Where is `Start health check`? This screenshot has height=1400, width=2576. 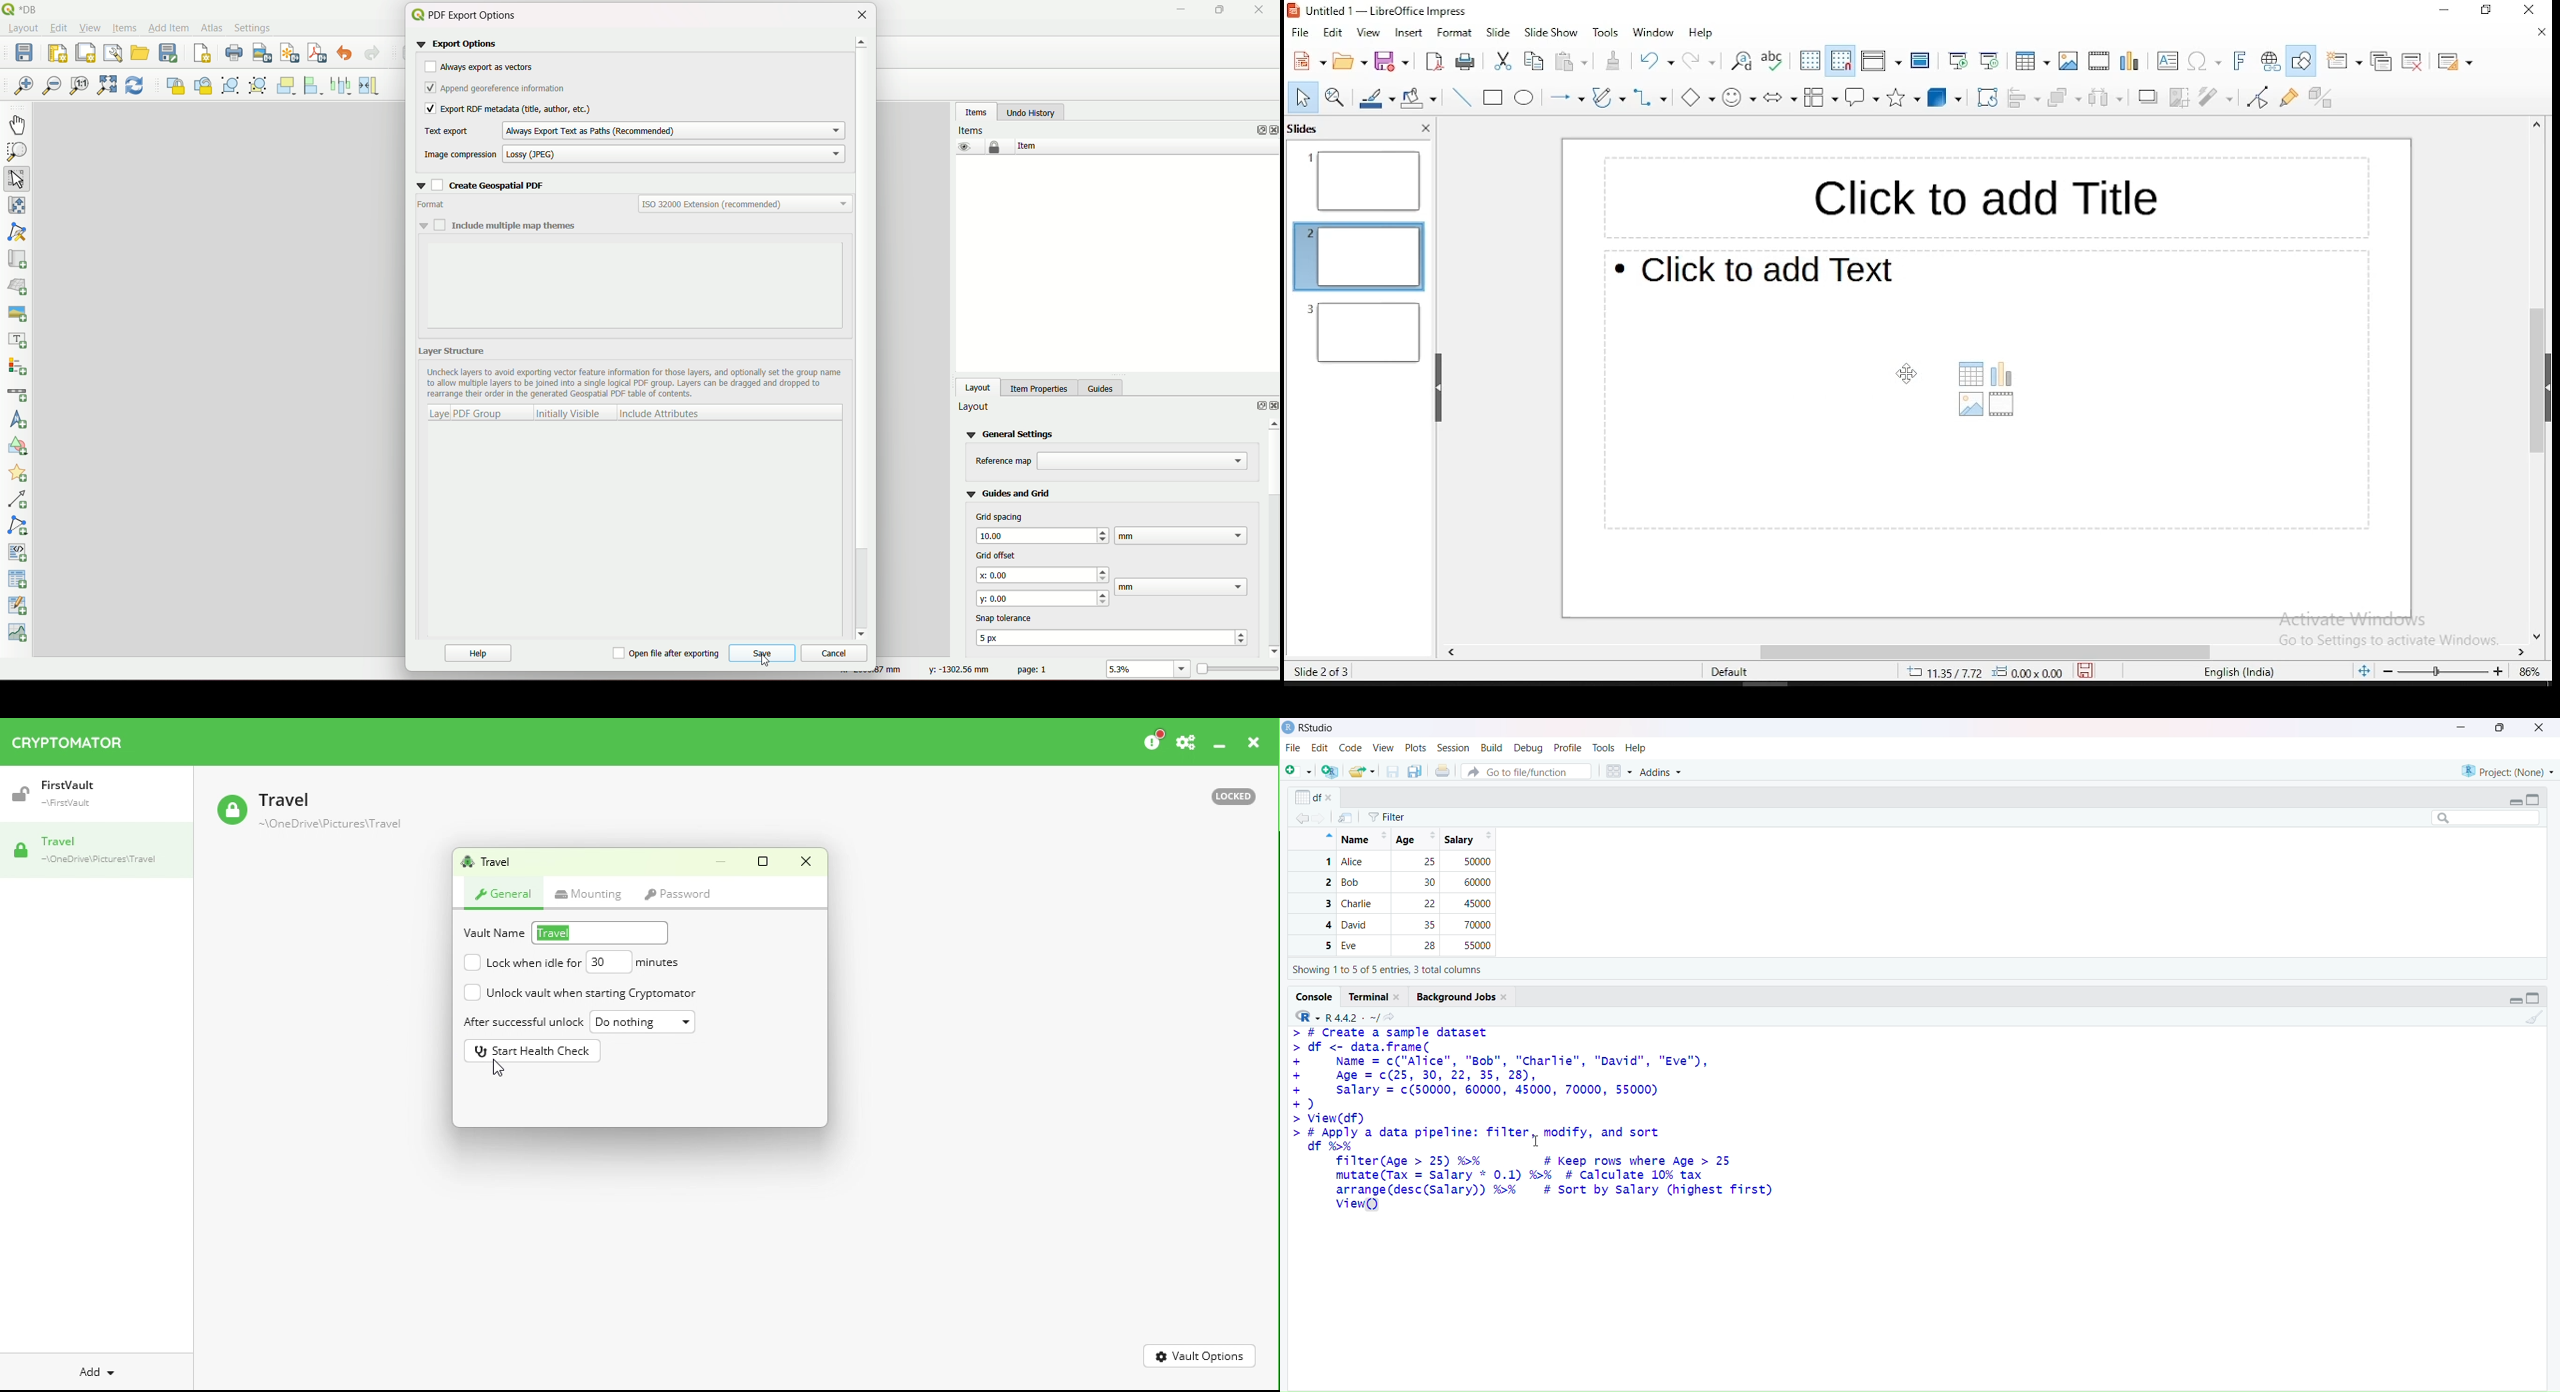 Start health check is located at coordinates (535, 1051).